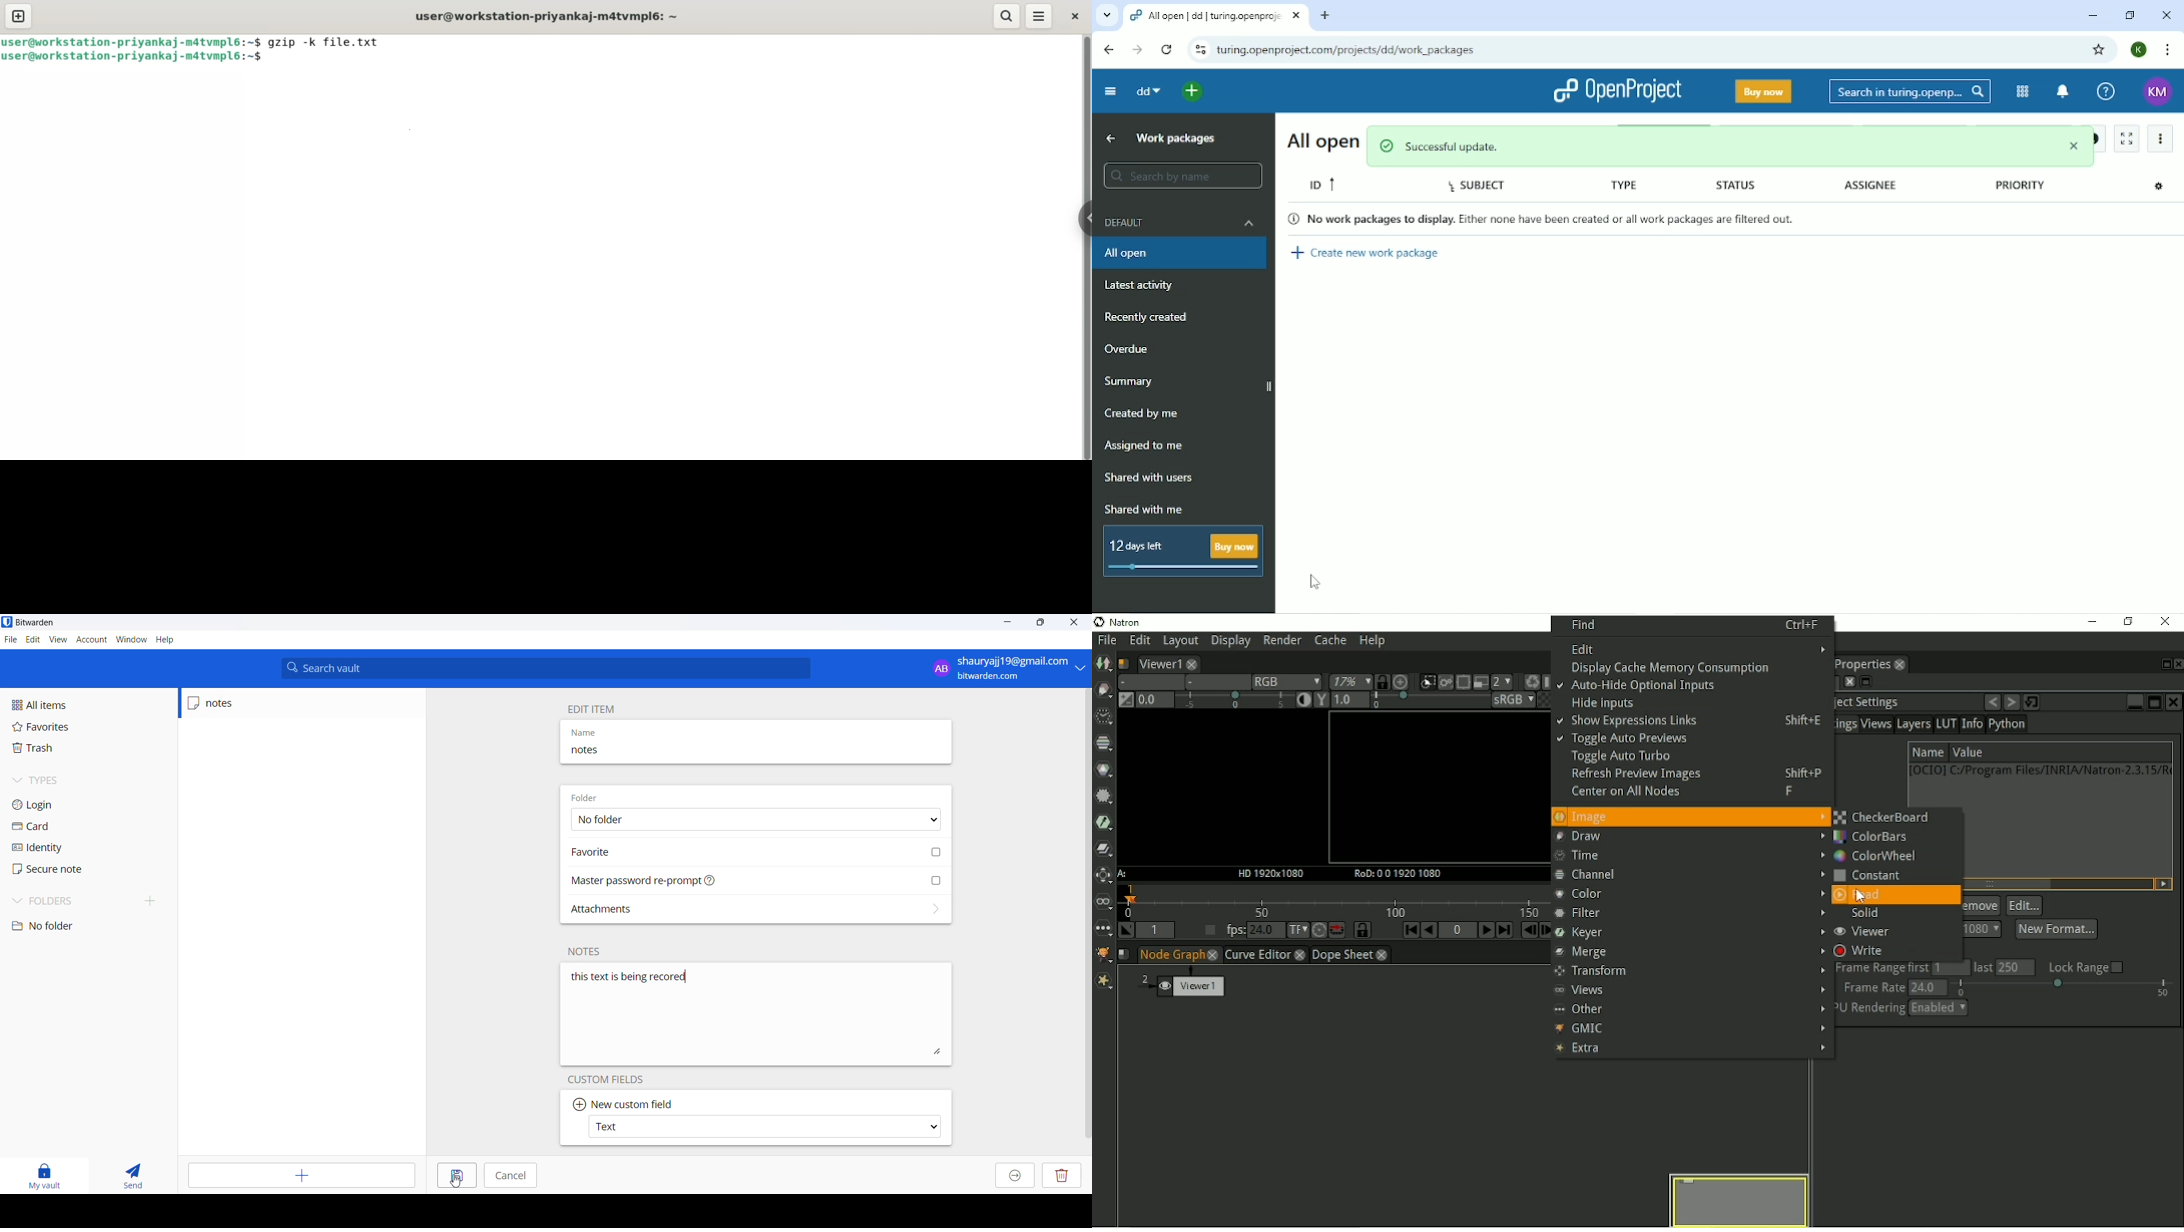  I want to click on name , so click(627, 732).